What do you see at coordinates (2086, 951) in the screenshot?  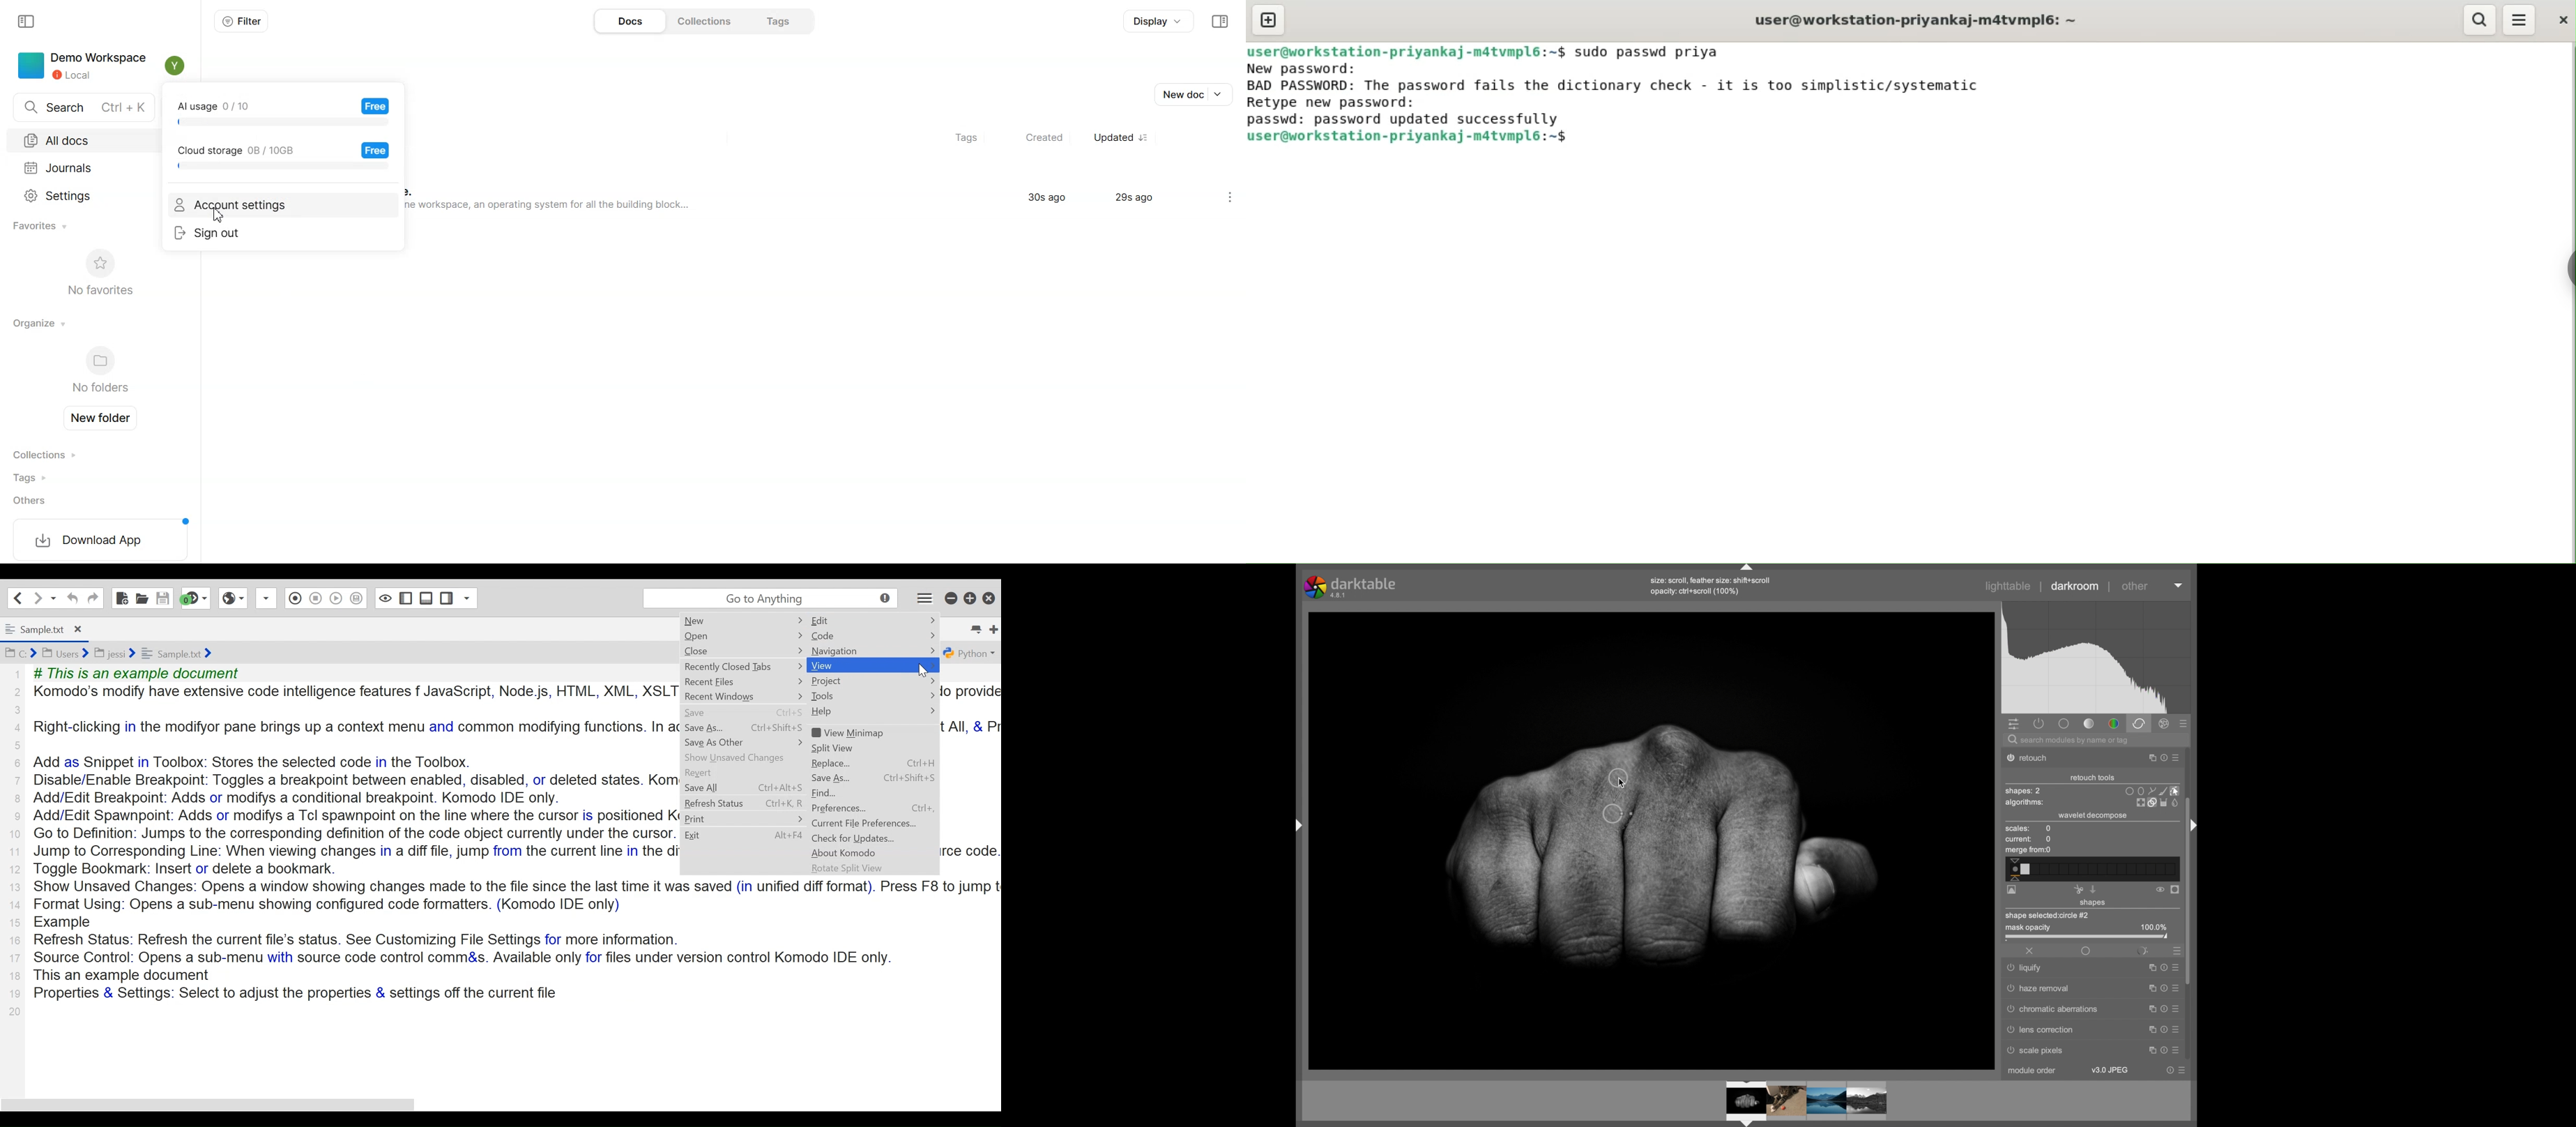 I see `uniformly` at bounding box center [2086, 951].